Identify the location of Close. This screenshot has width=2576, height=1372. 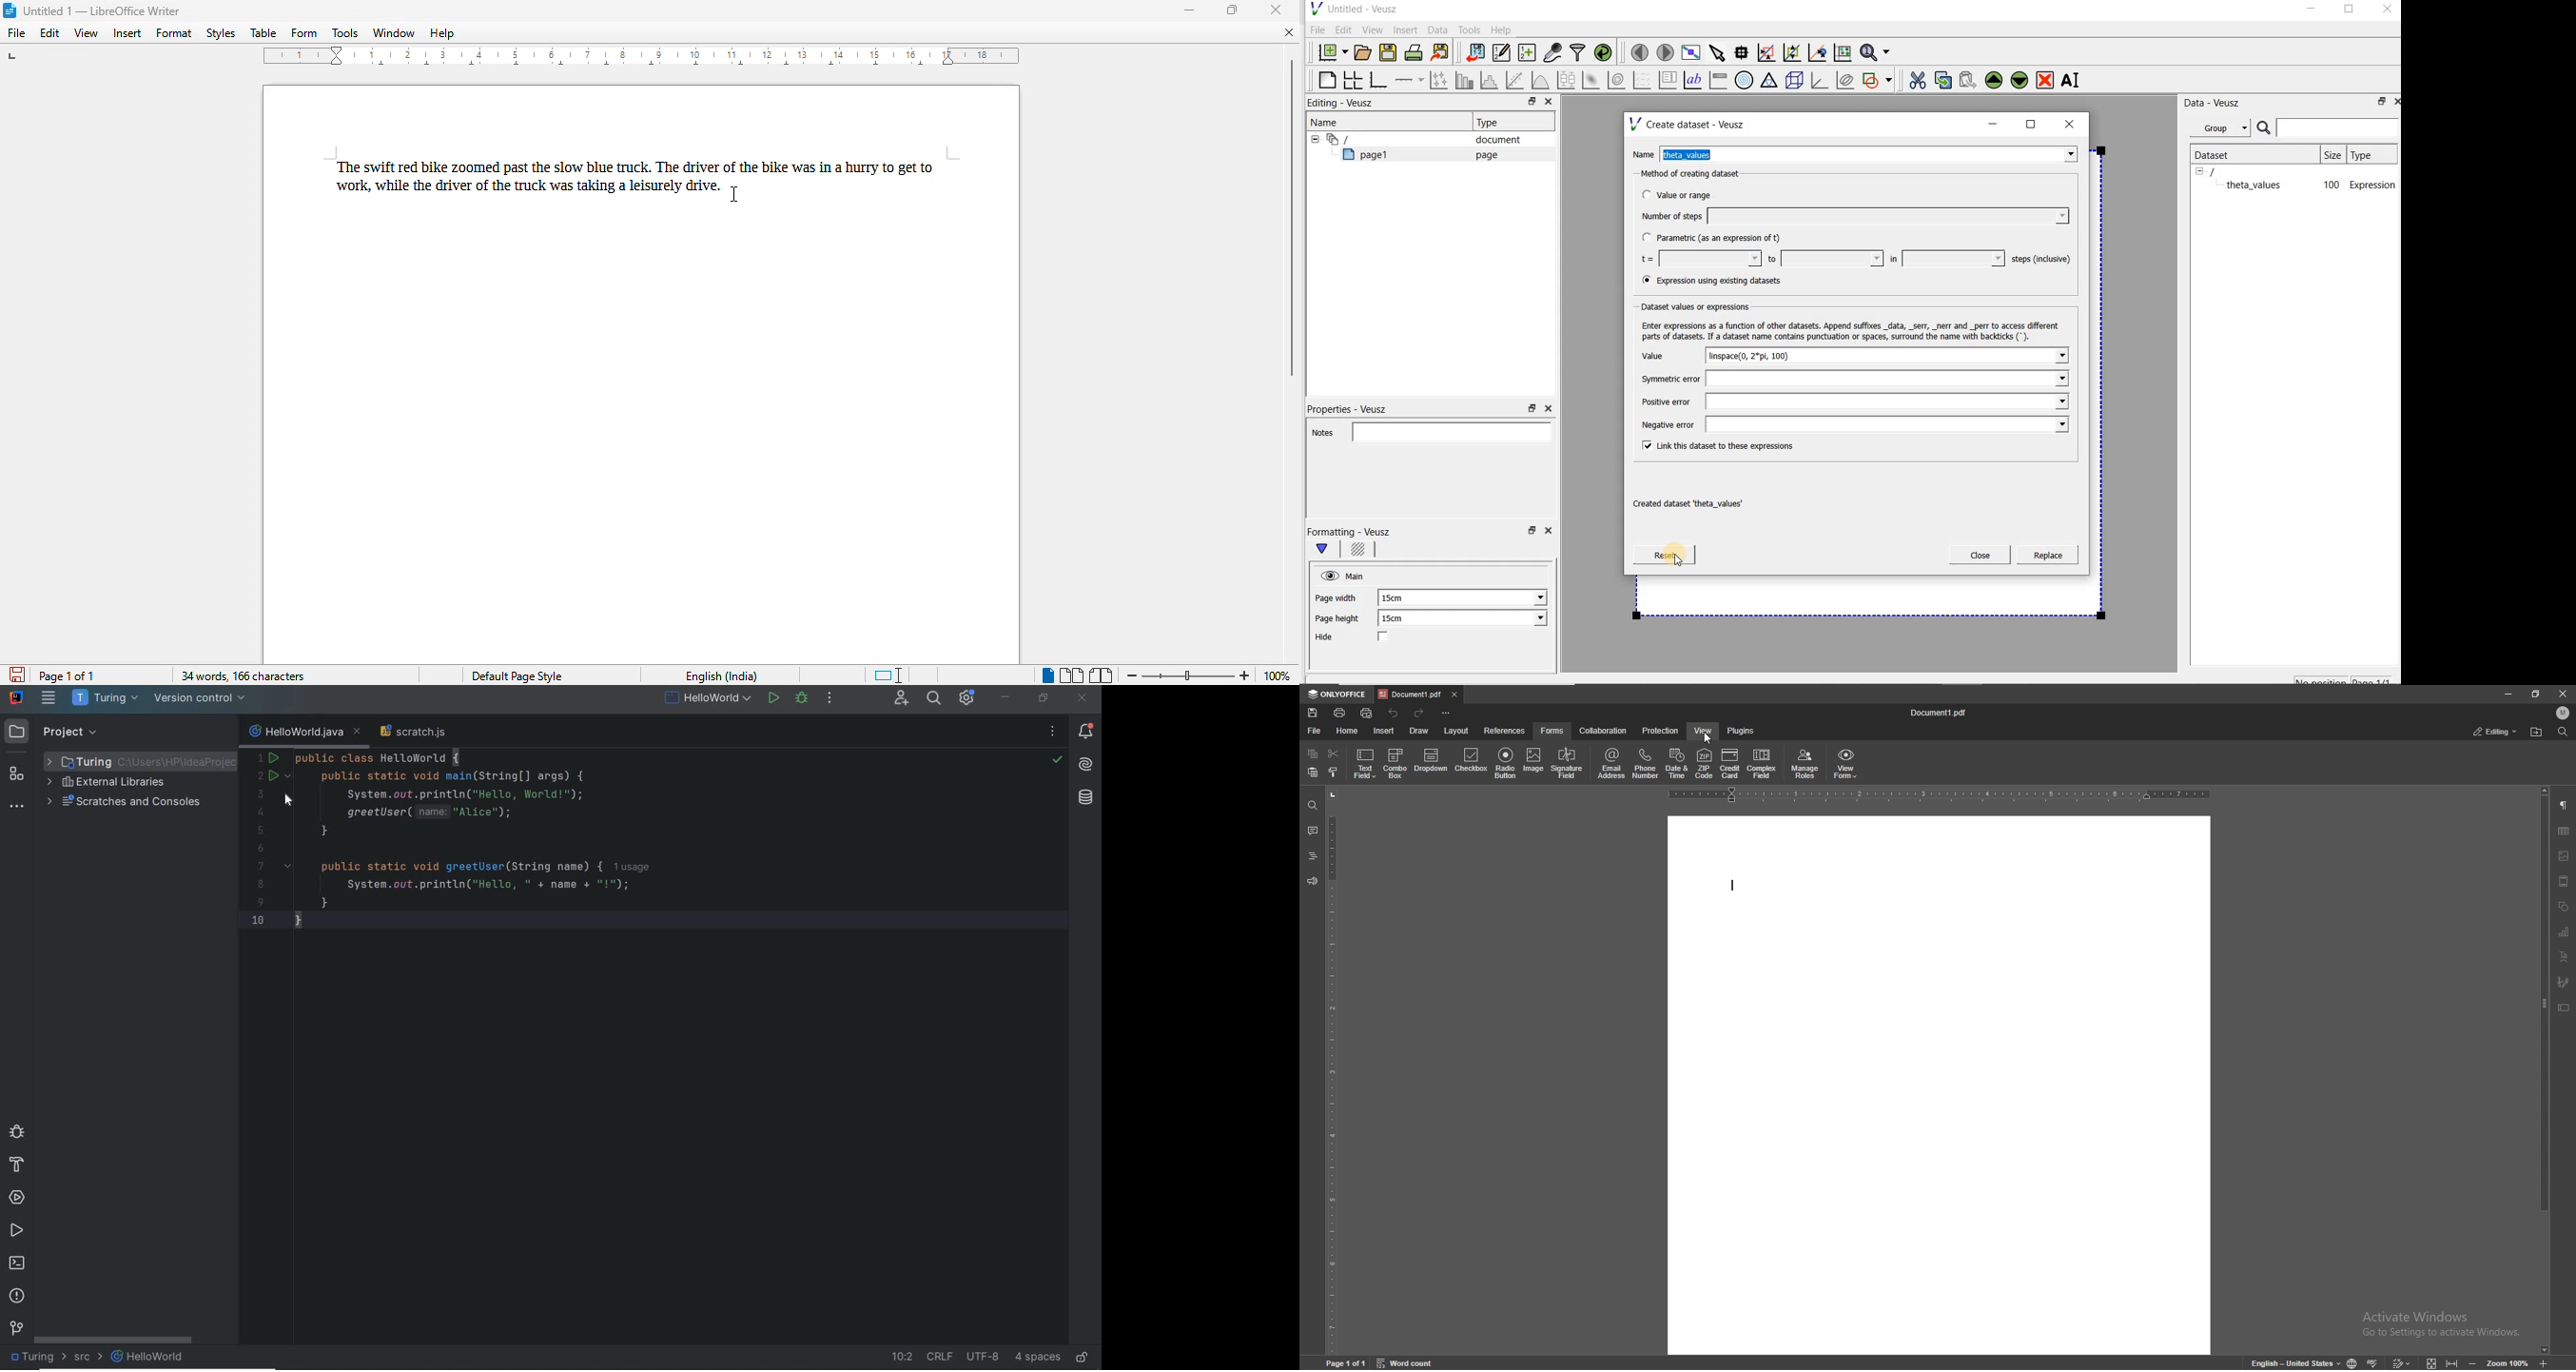
(1547, 409).